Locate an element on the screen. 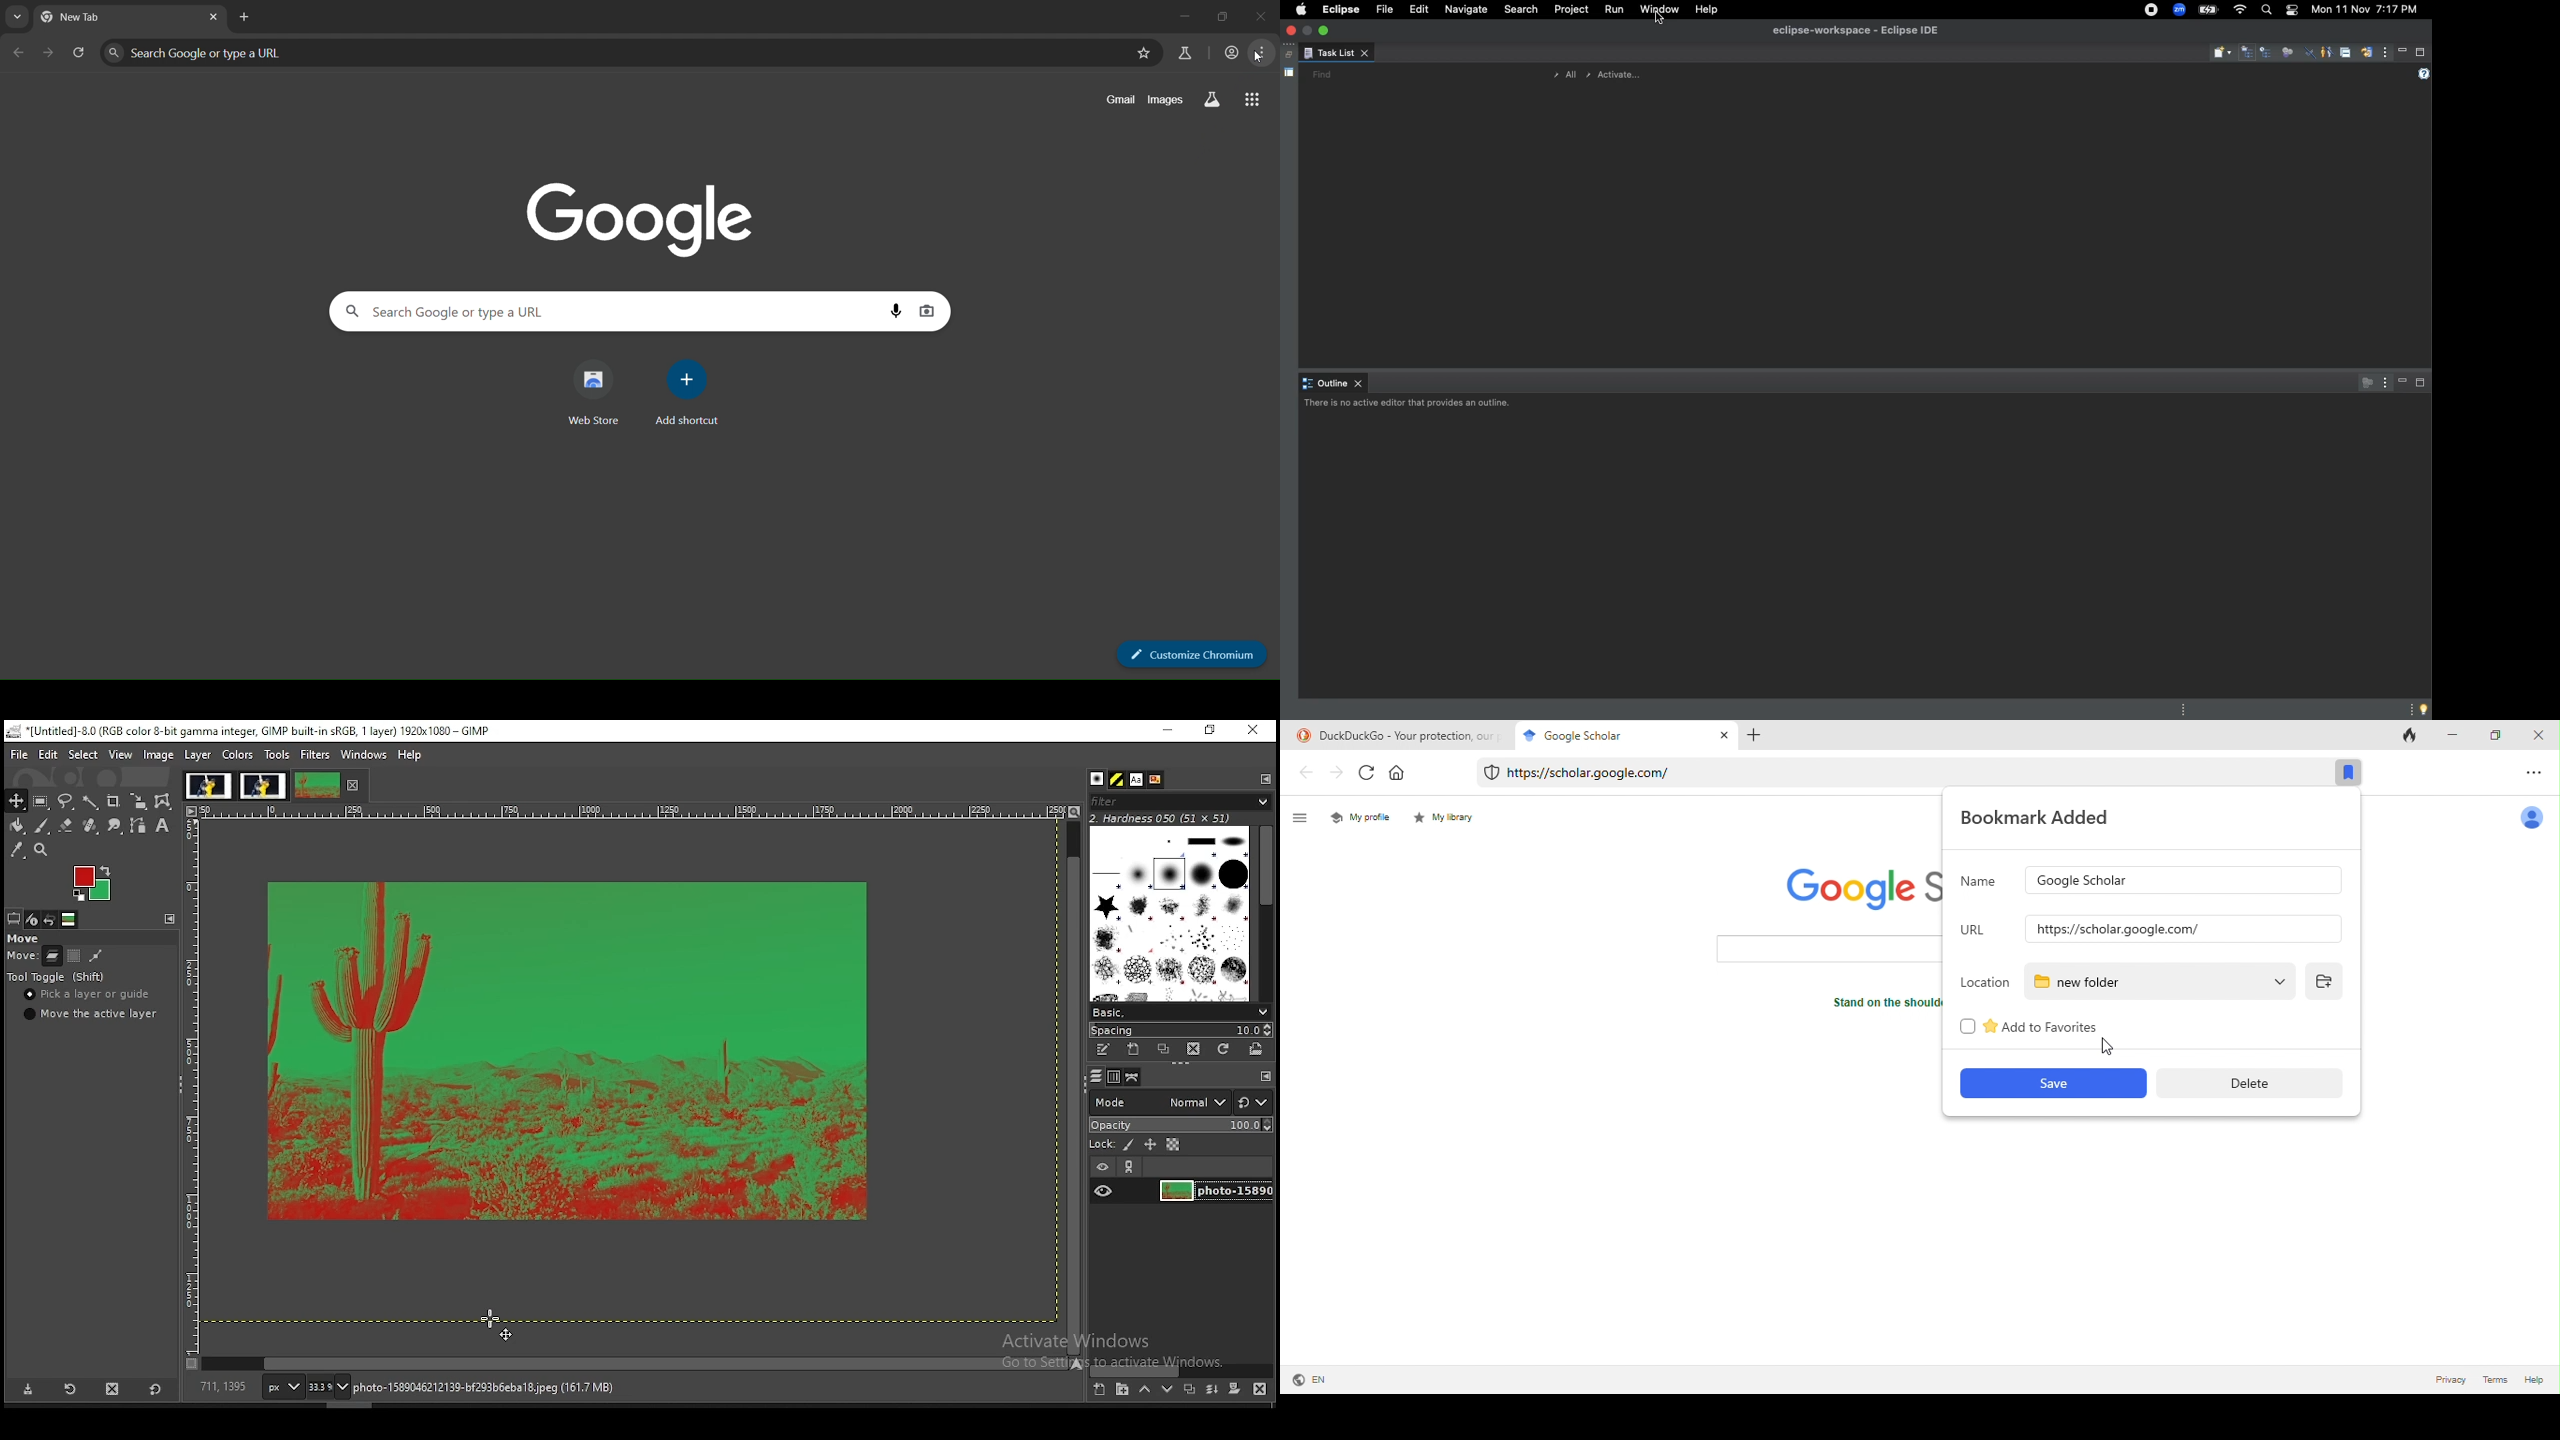  There is no active editor is located at coordinates (1410, 406).